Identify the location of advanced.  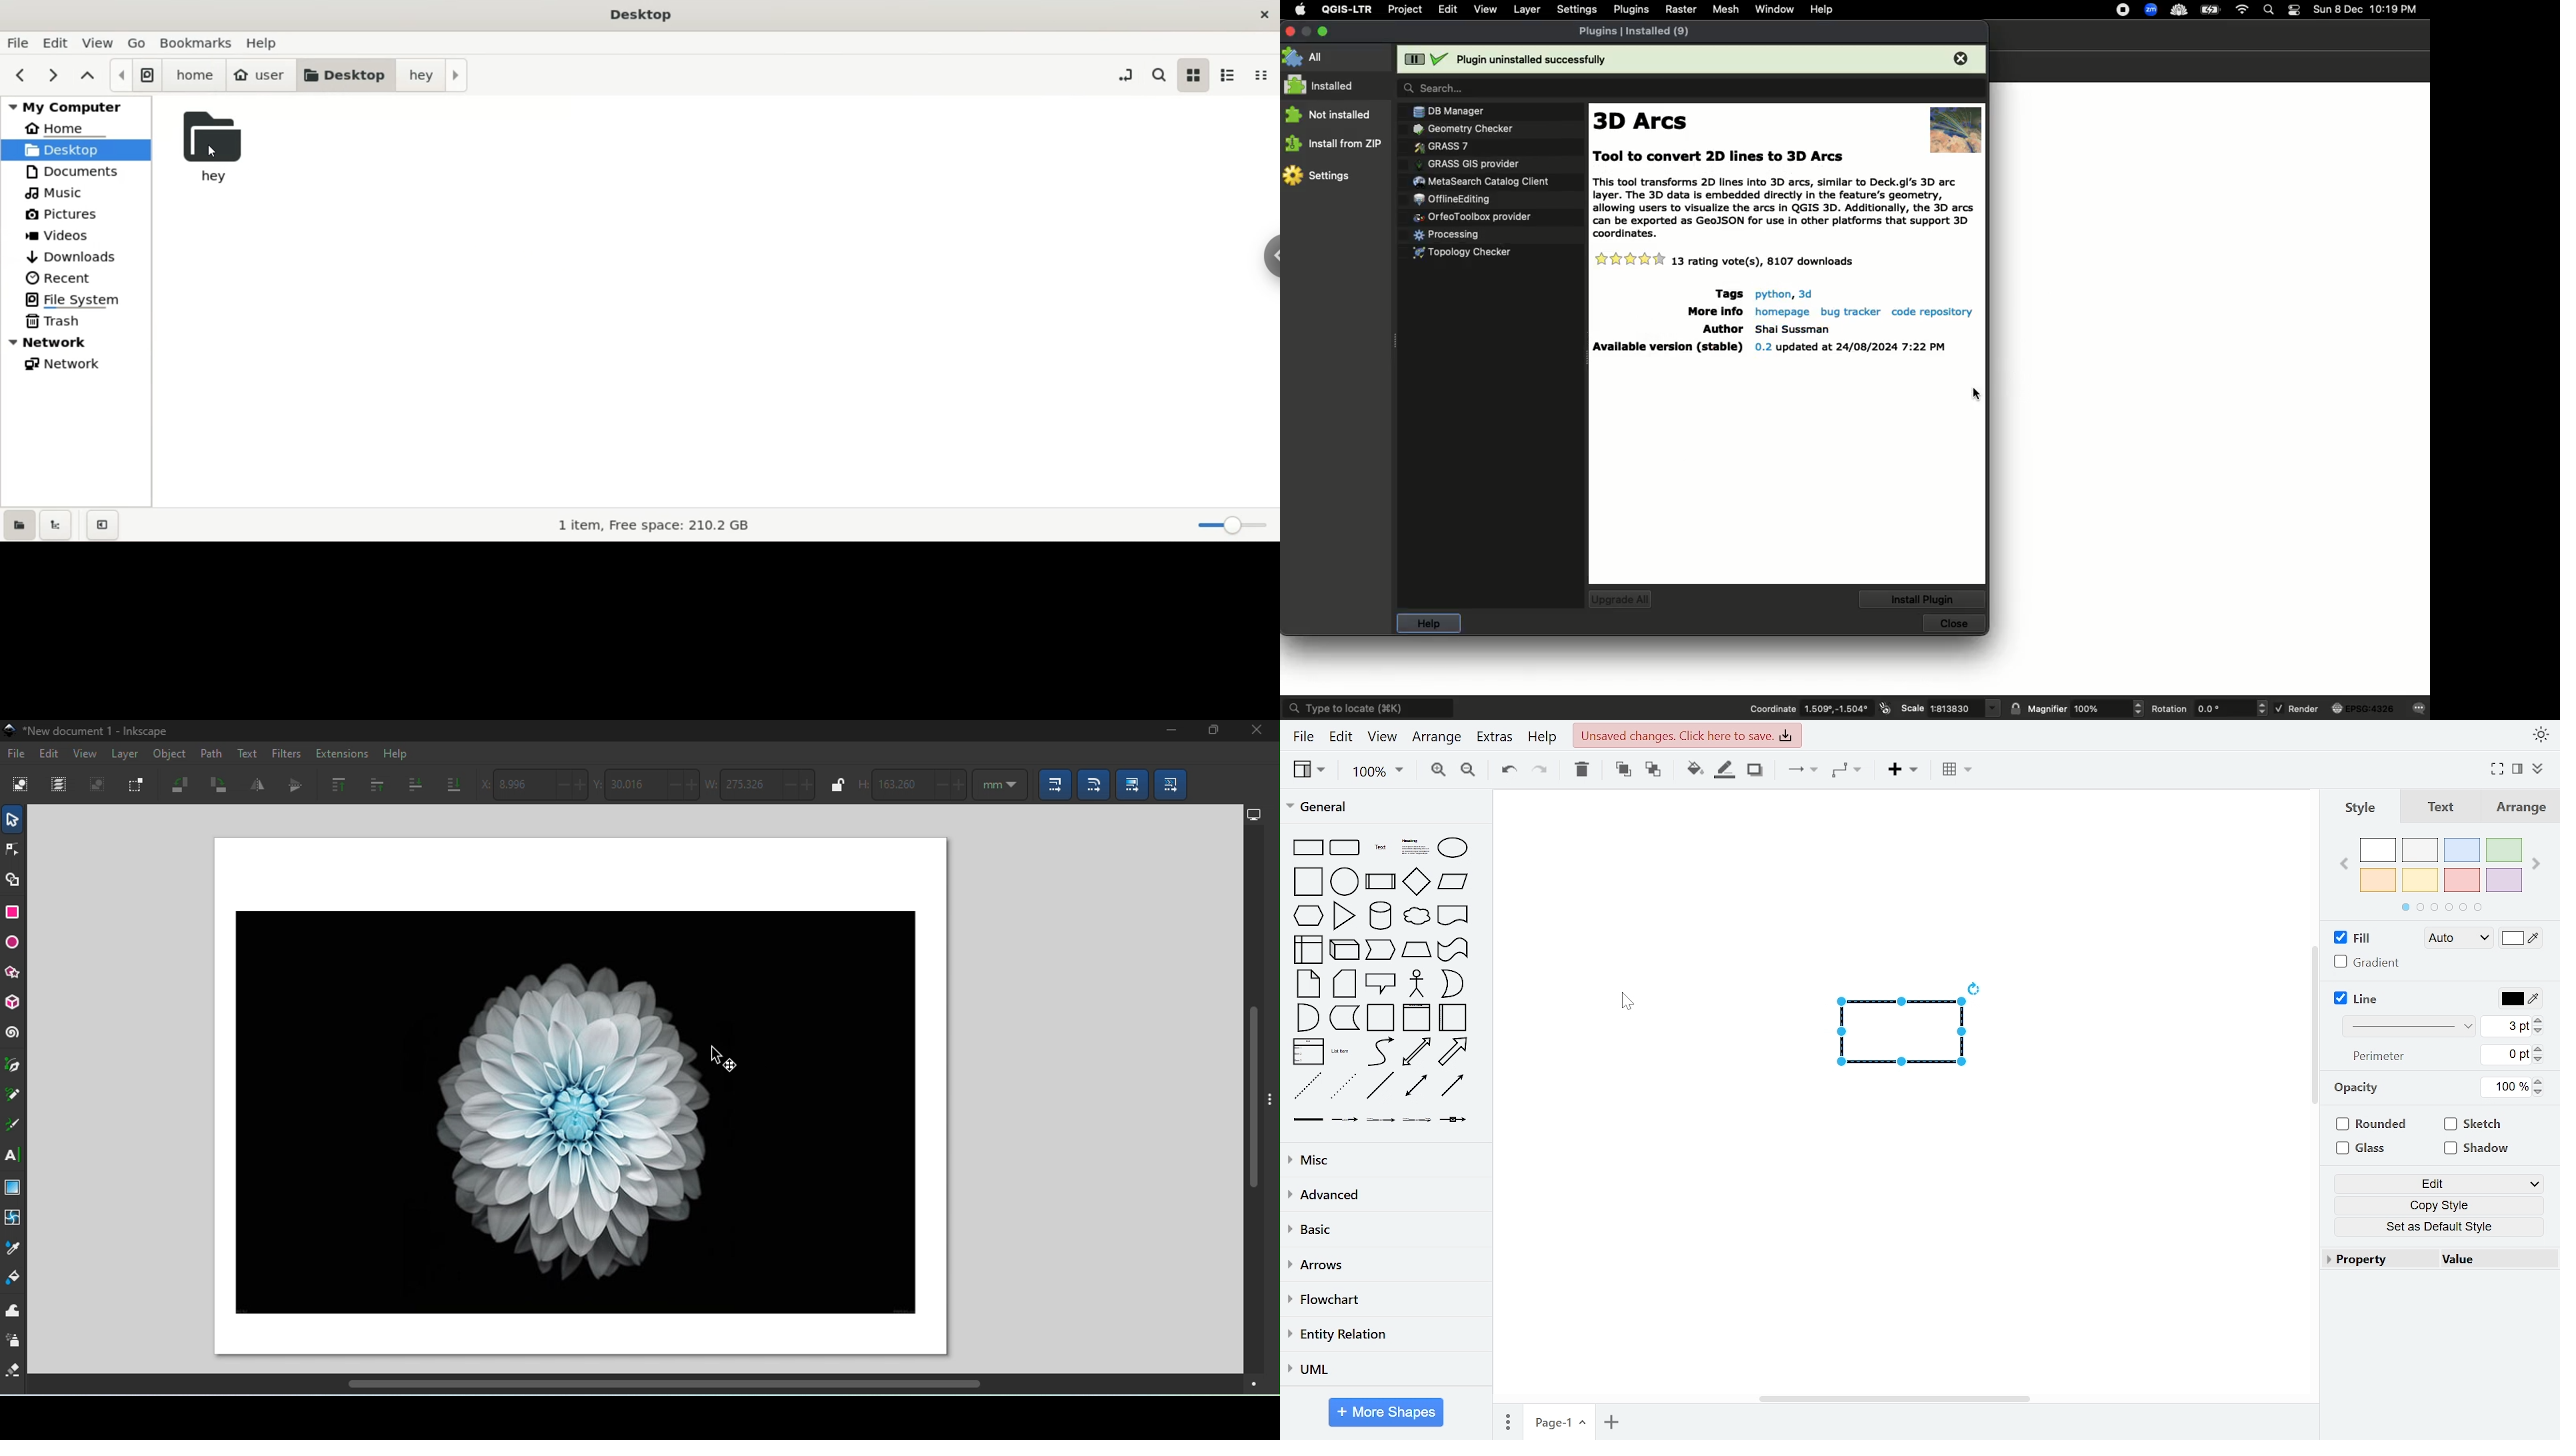
(1382, 1195).